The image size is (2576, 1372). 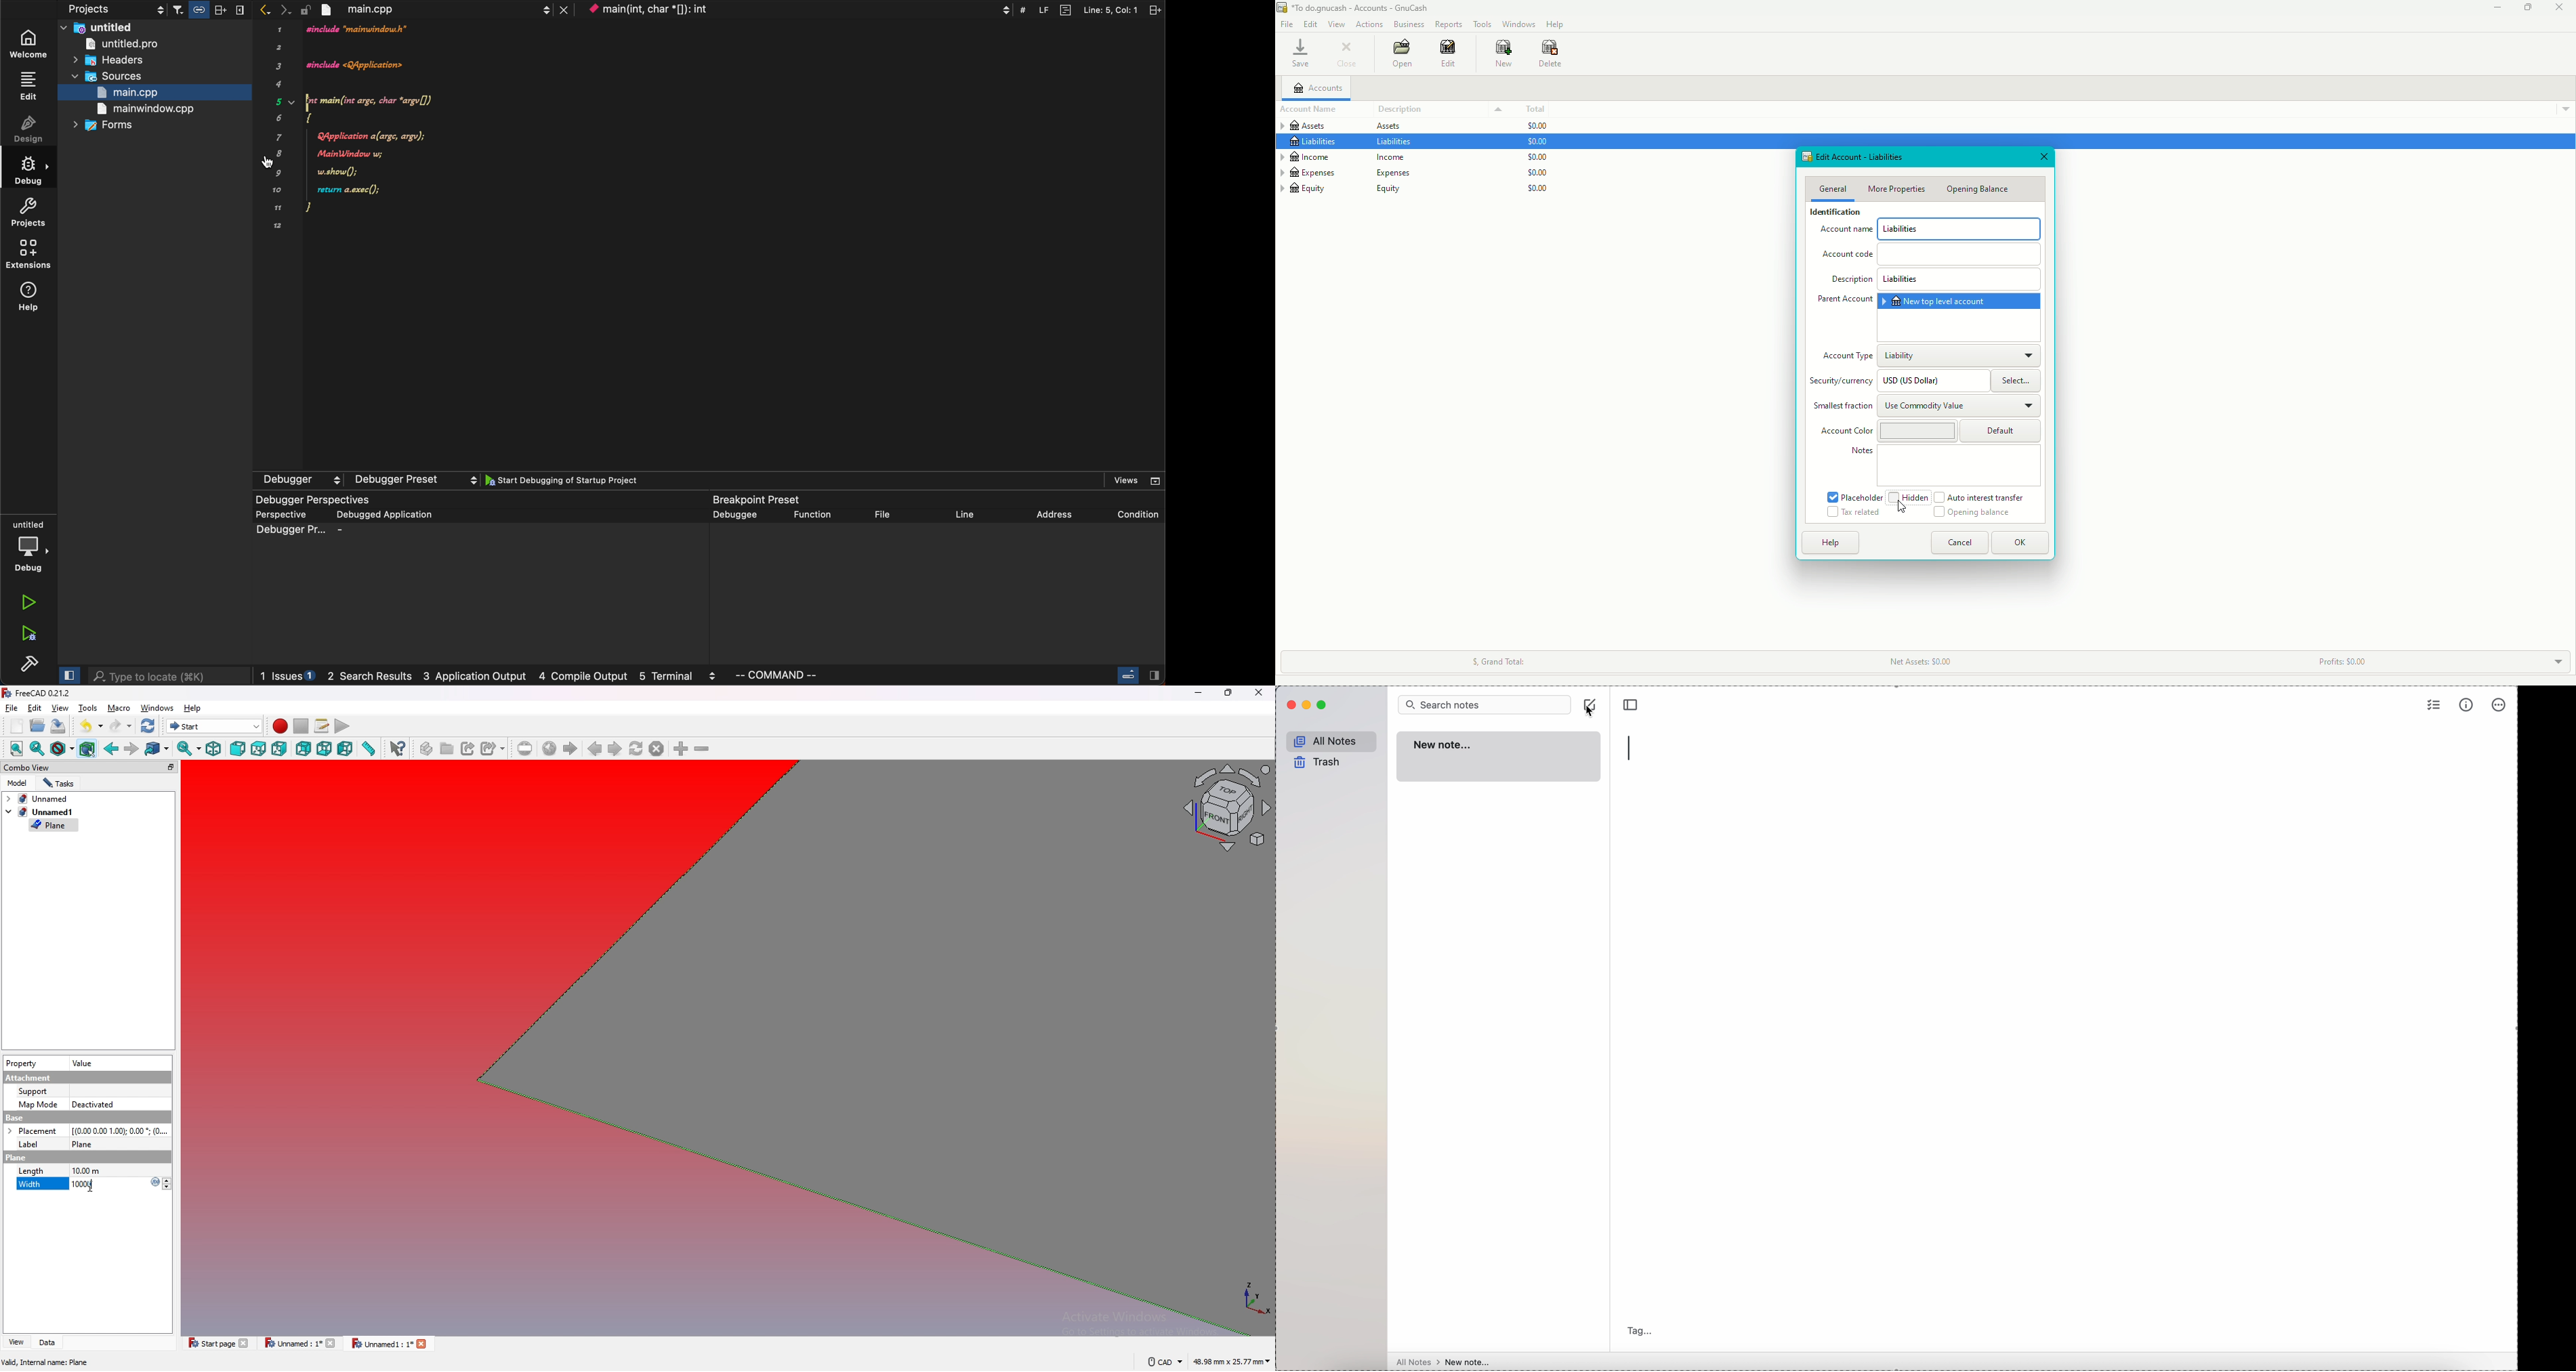 I want to click on tools, so click(x=88, y=707).